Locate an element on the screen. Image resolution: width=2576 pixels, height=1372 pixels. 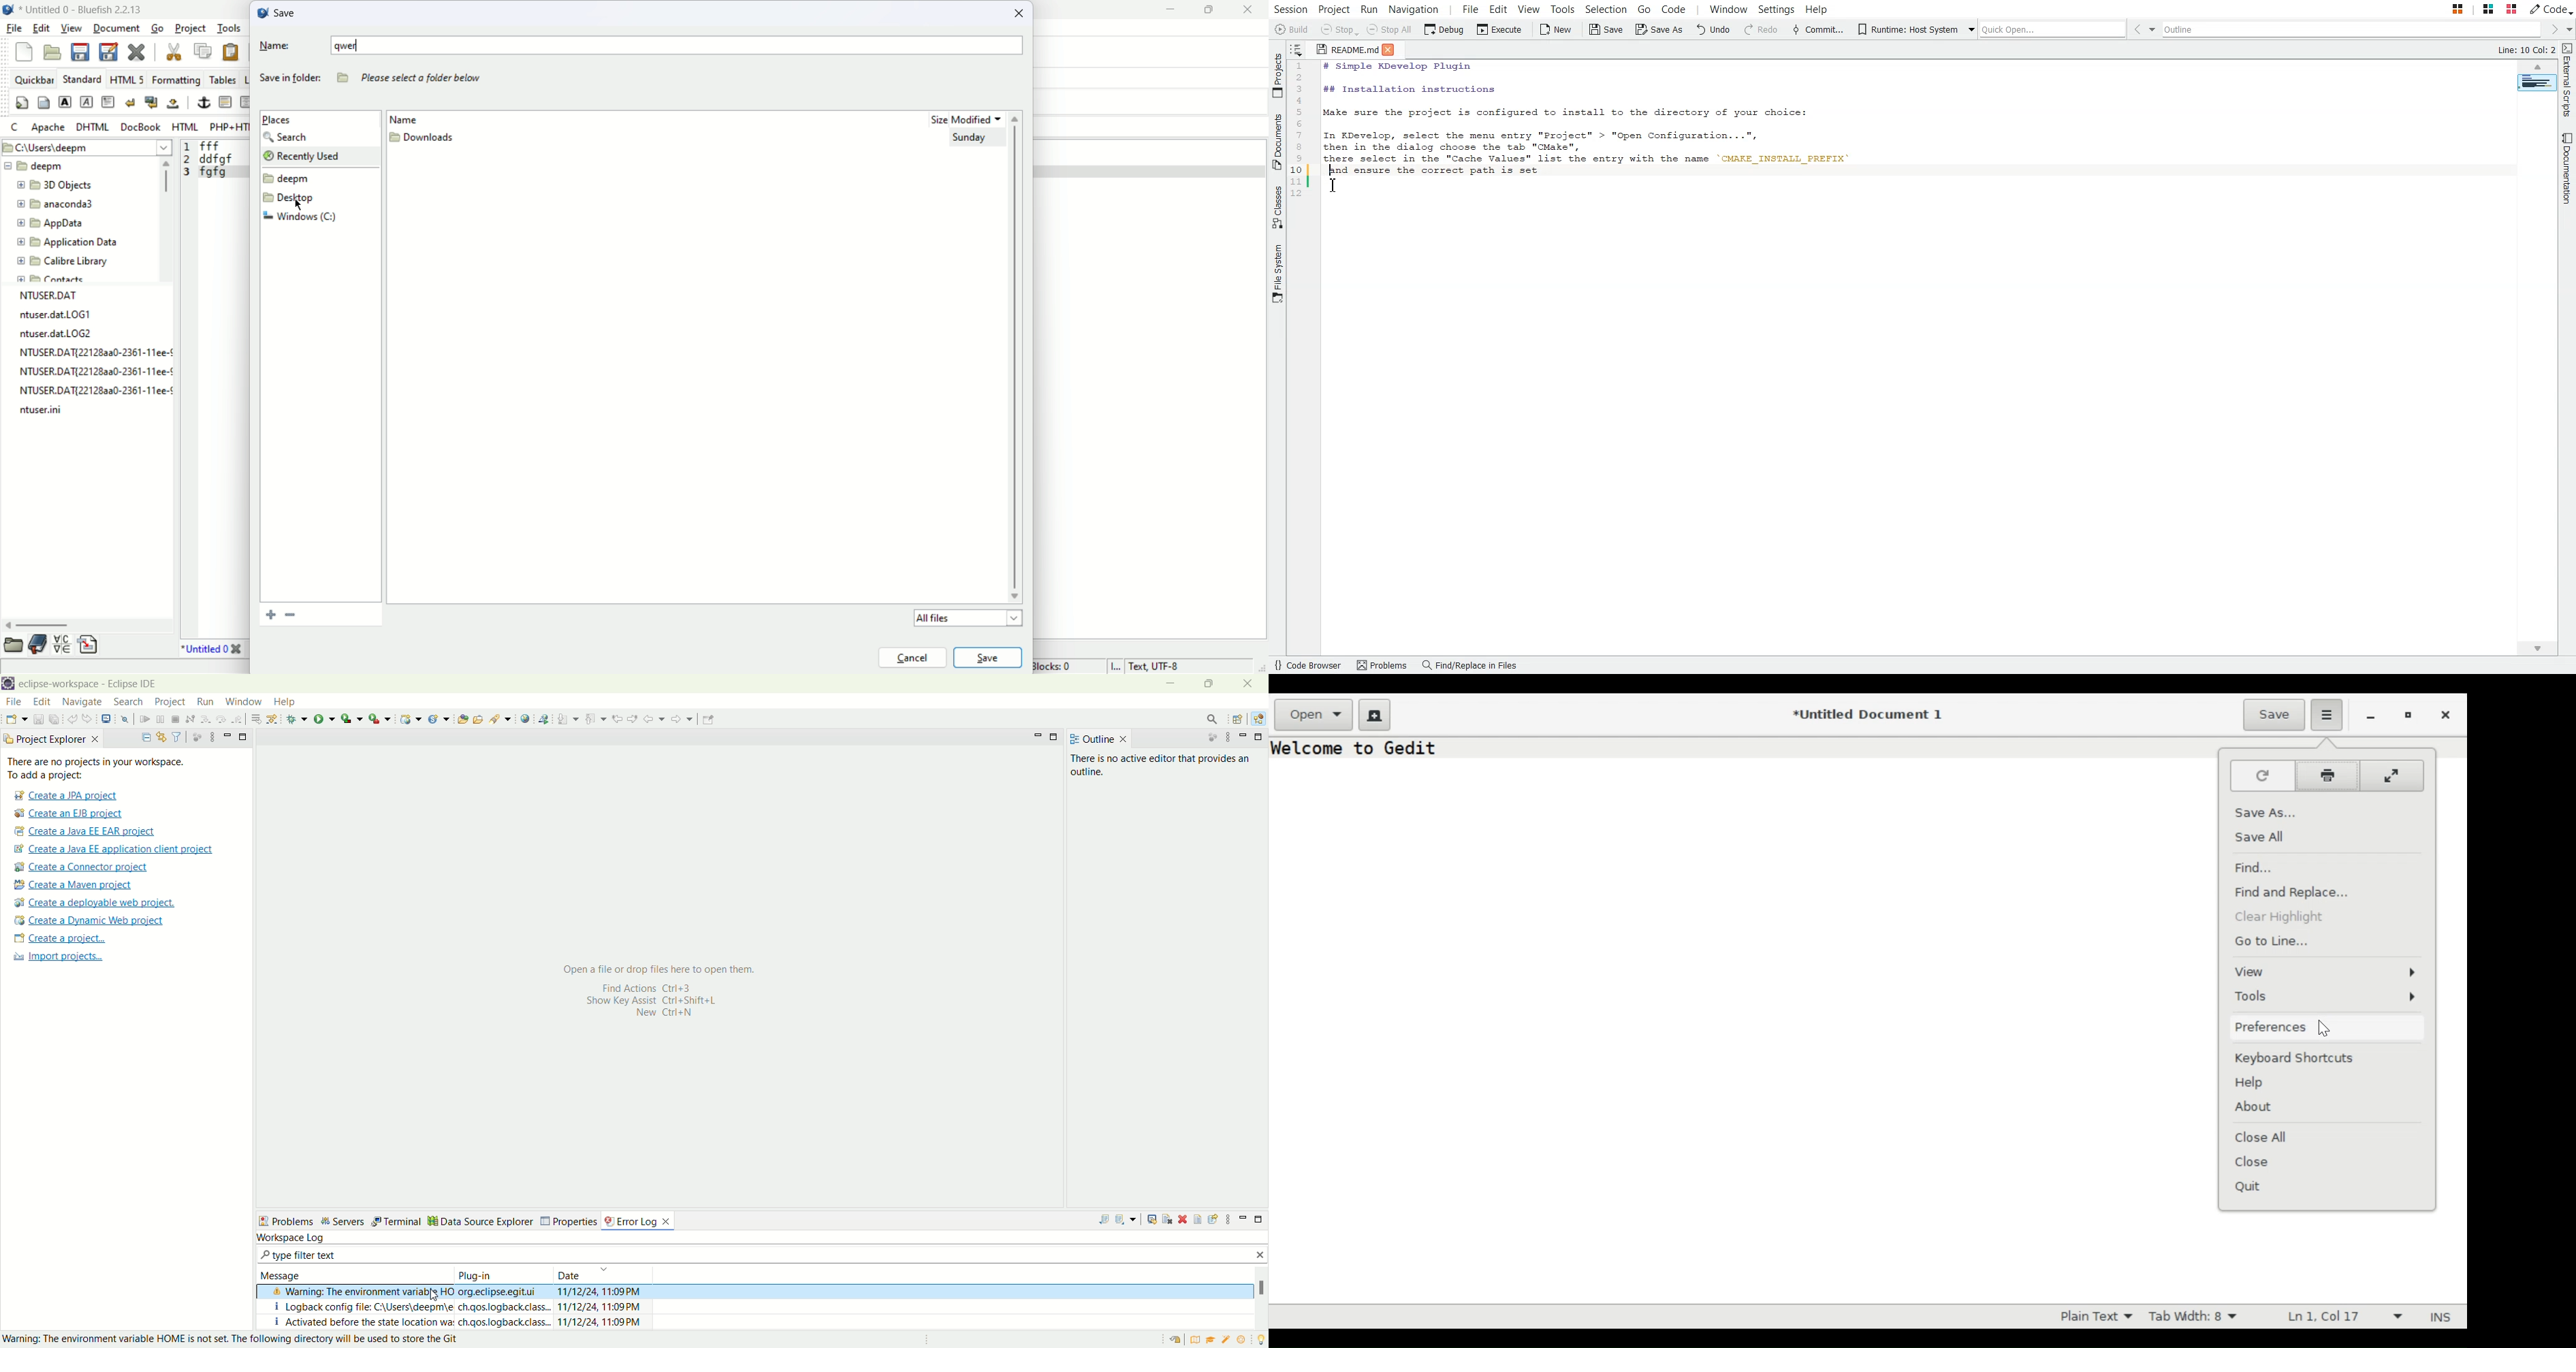
save all is located at coordinates (54, 719).